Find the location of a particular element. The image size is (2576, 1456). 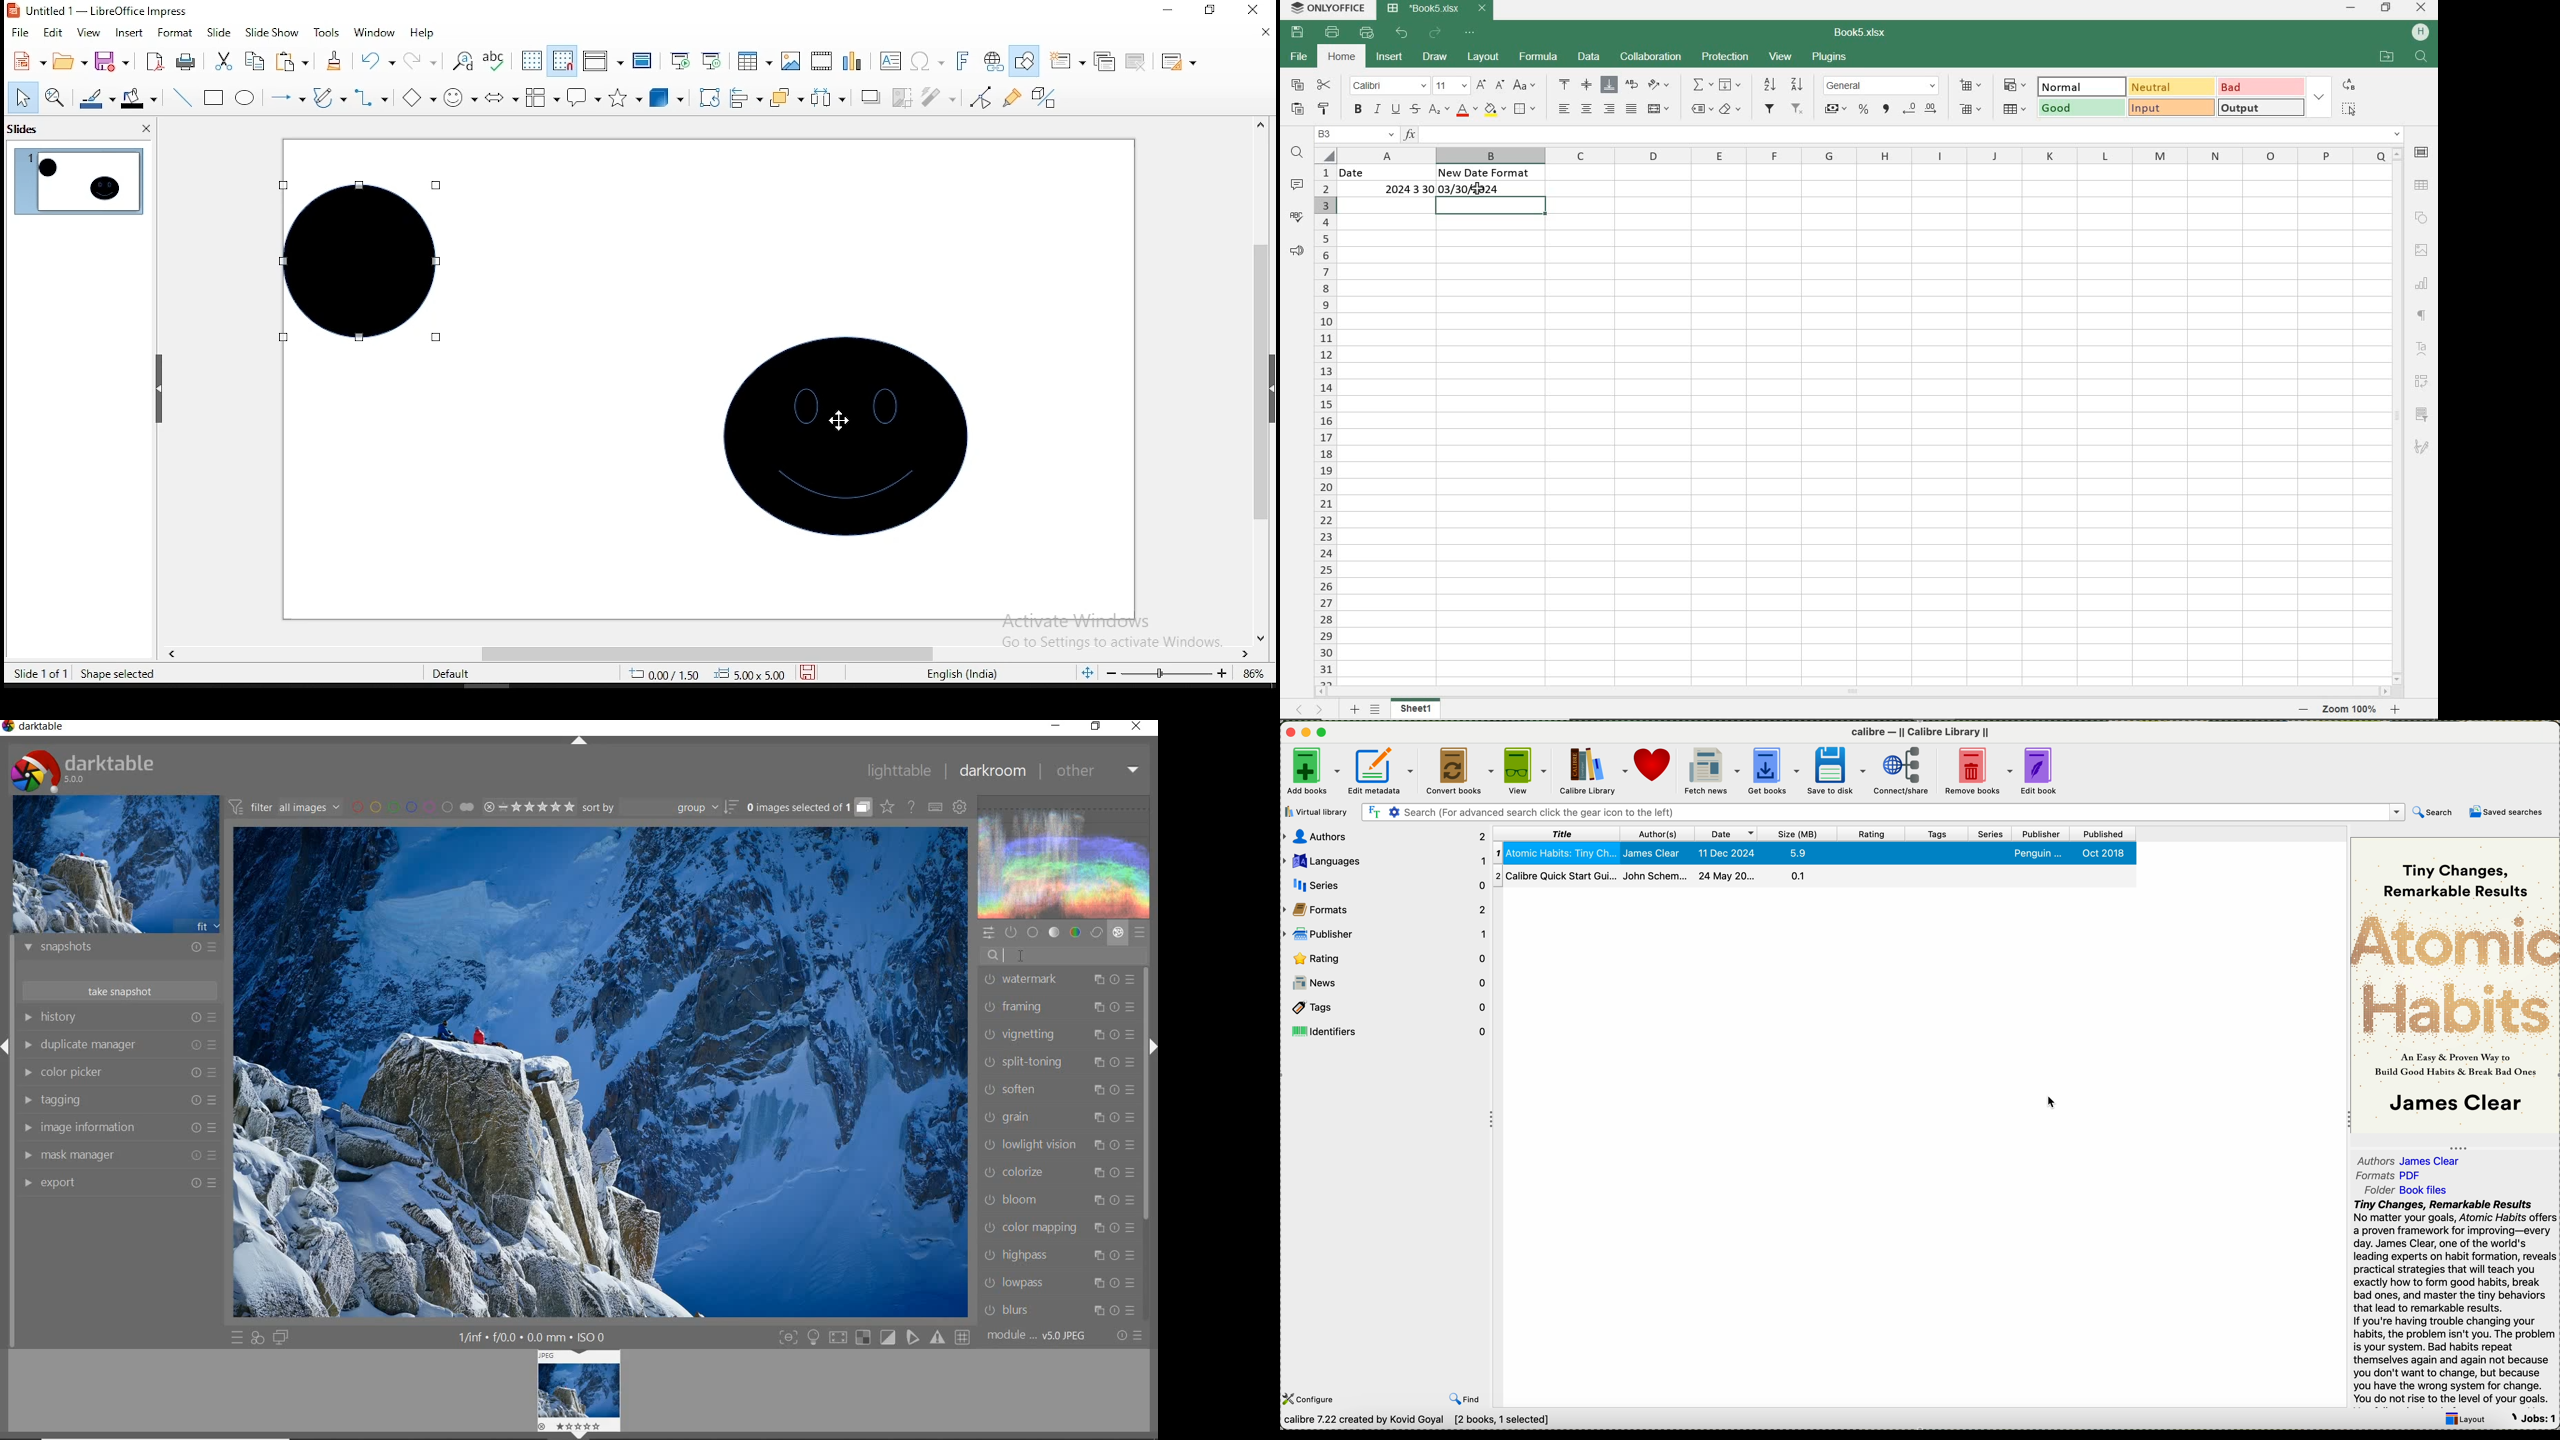

FILTER is located at coordinates (1770, 110).